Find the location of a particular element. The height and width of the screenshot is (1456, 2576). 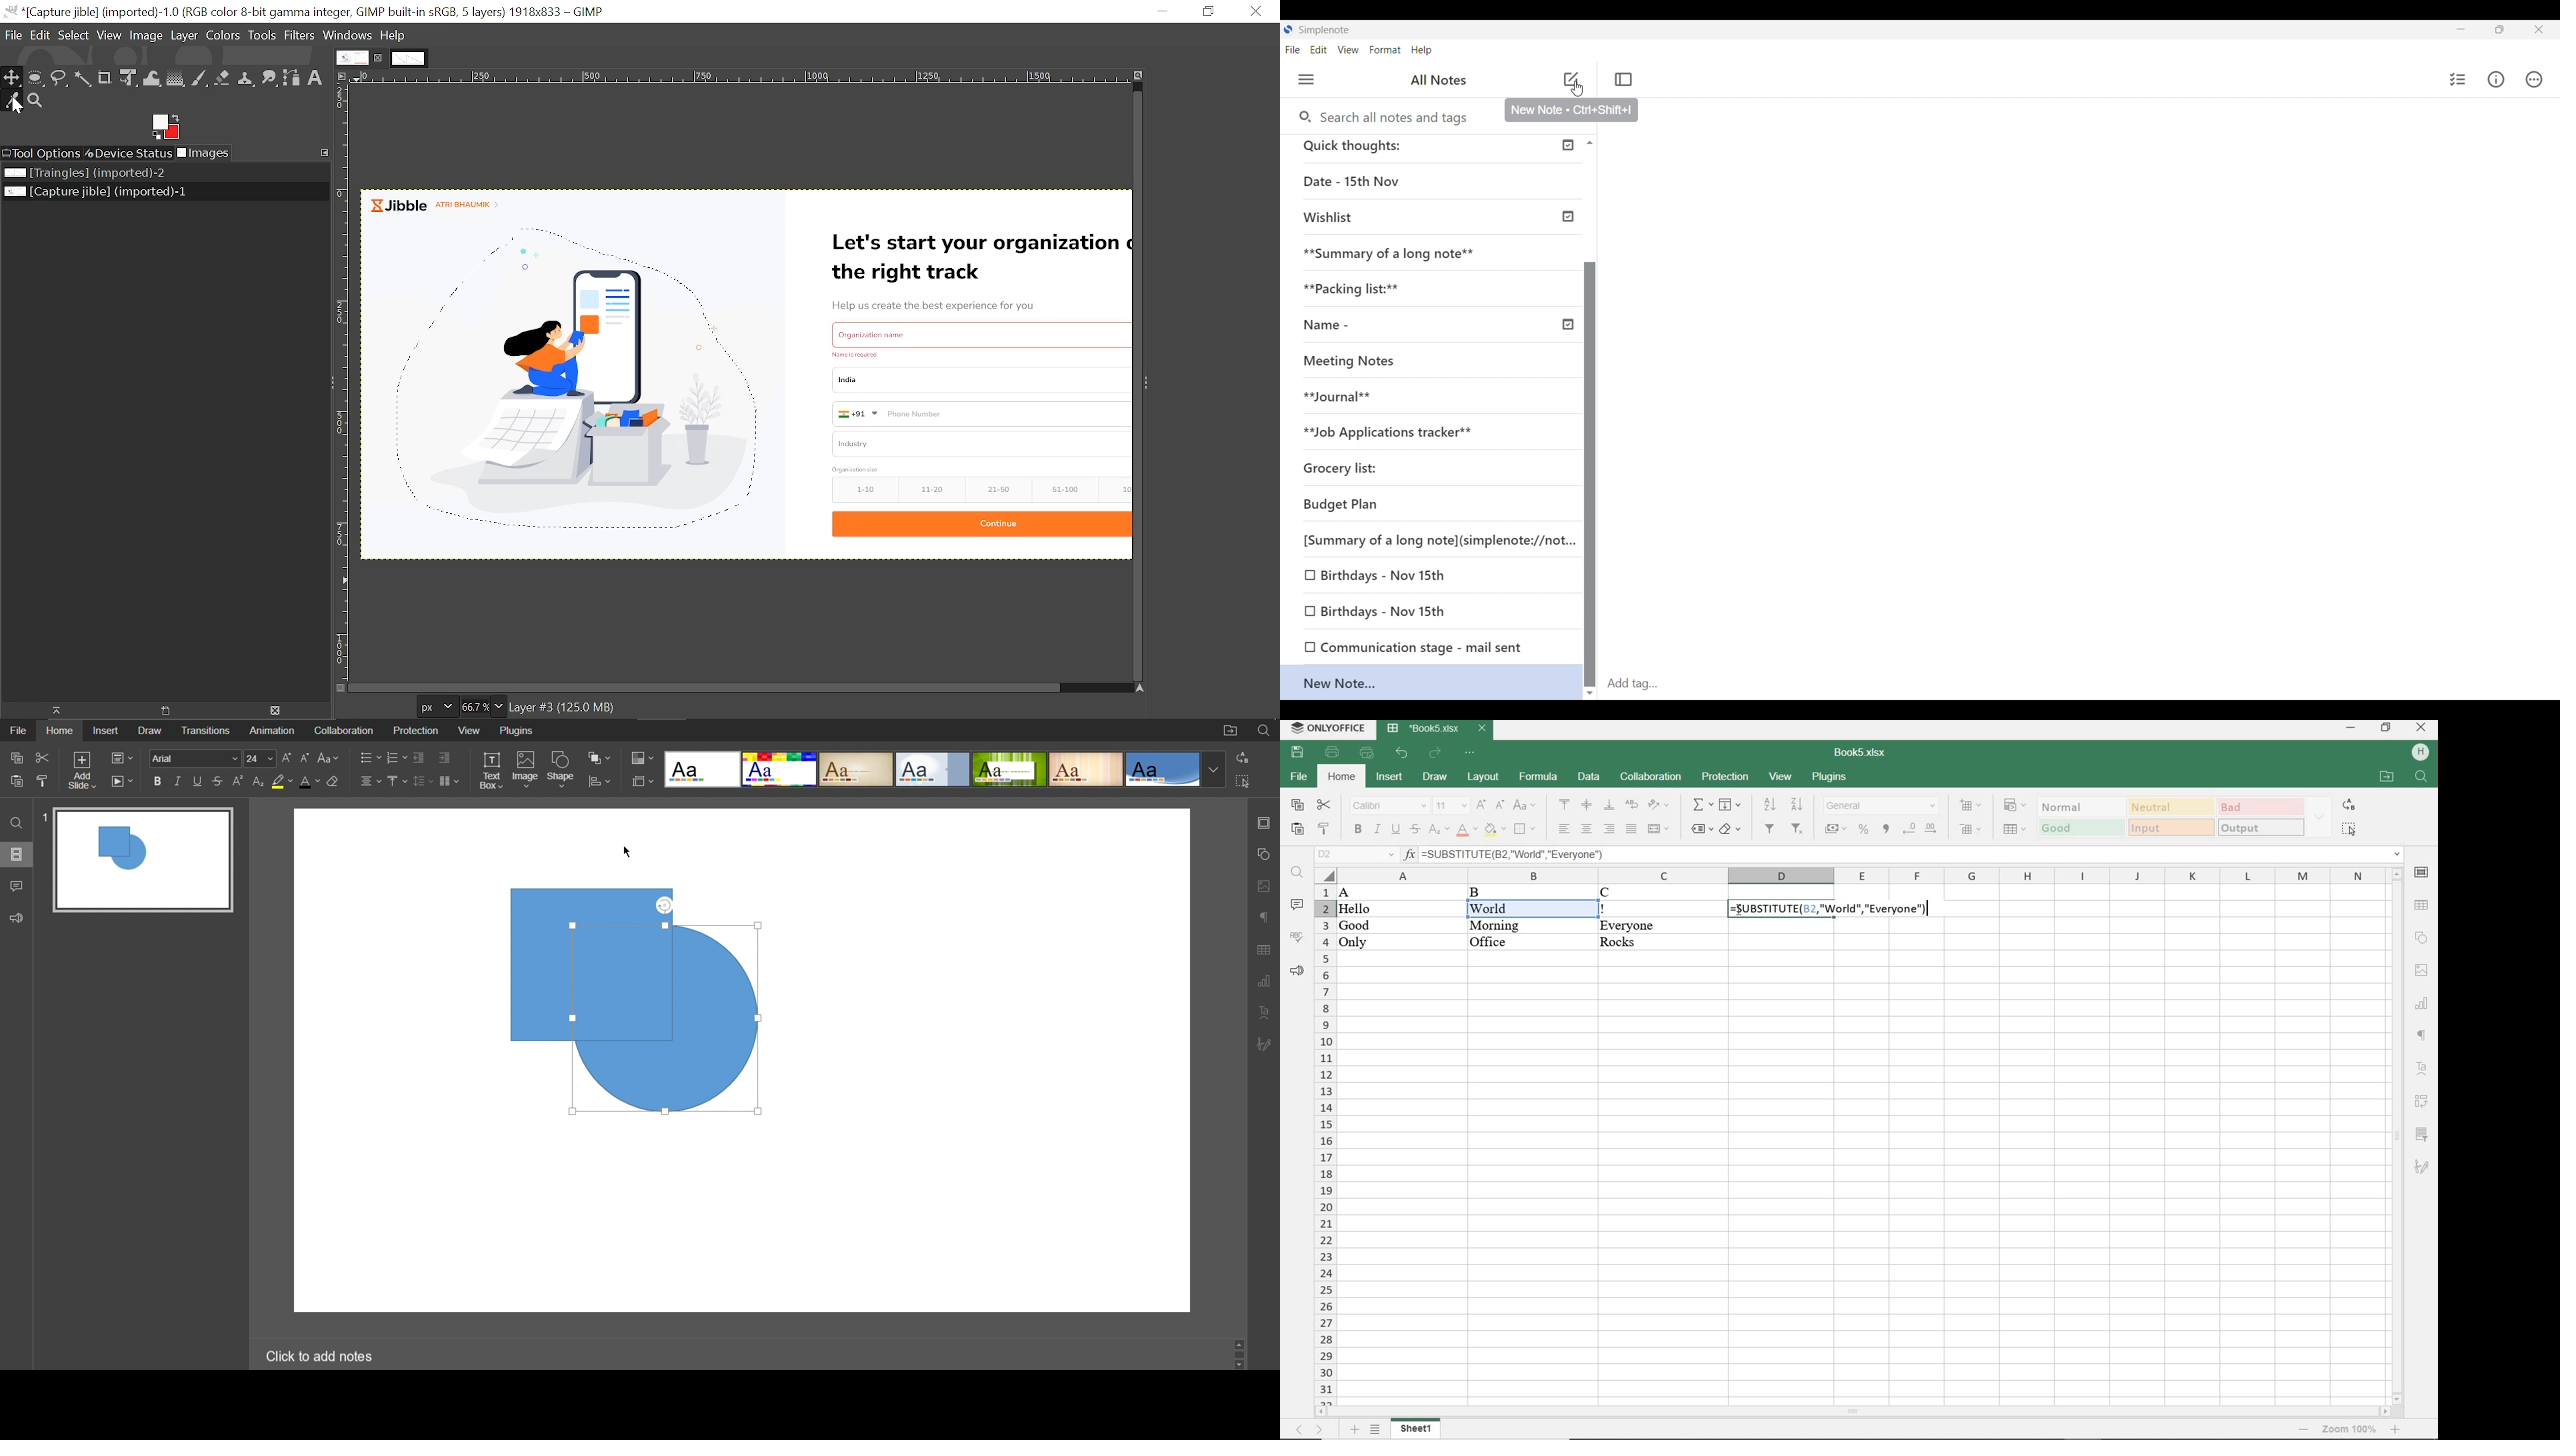

Columns is located at coordinates (447, 780).